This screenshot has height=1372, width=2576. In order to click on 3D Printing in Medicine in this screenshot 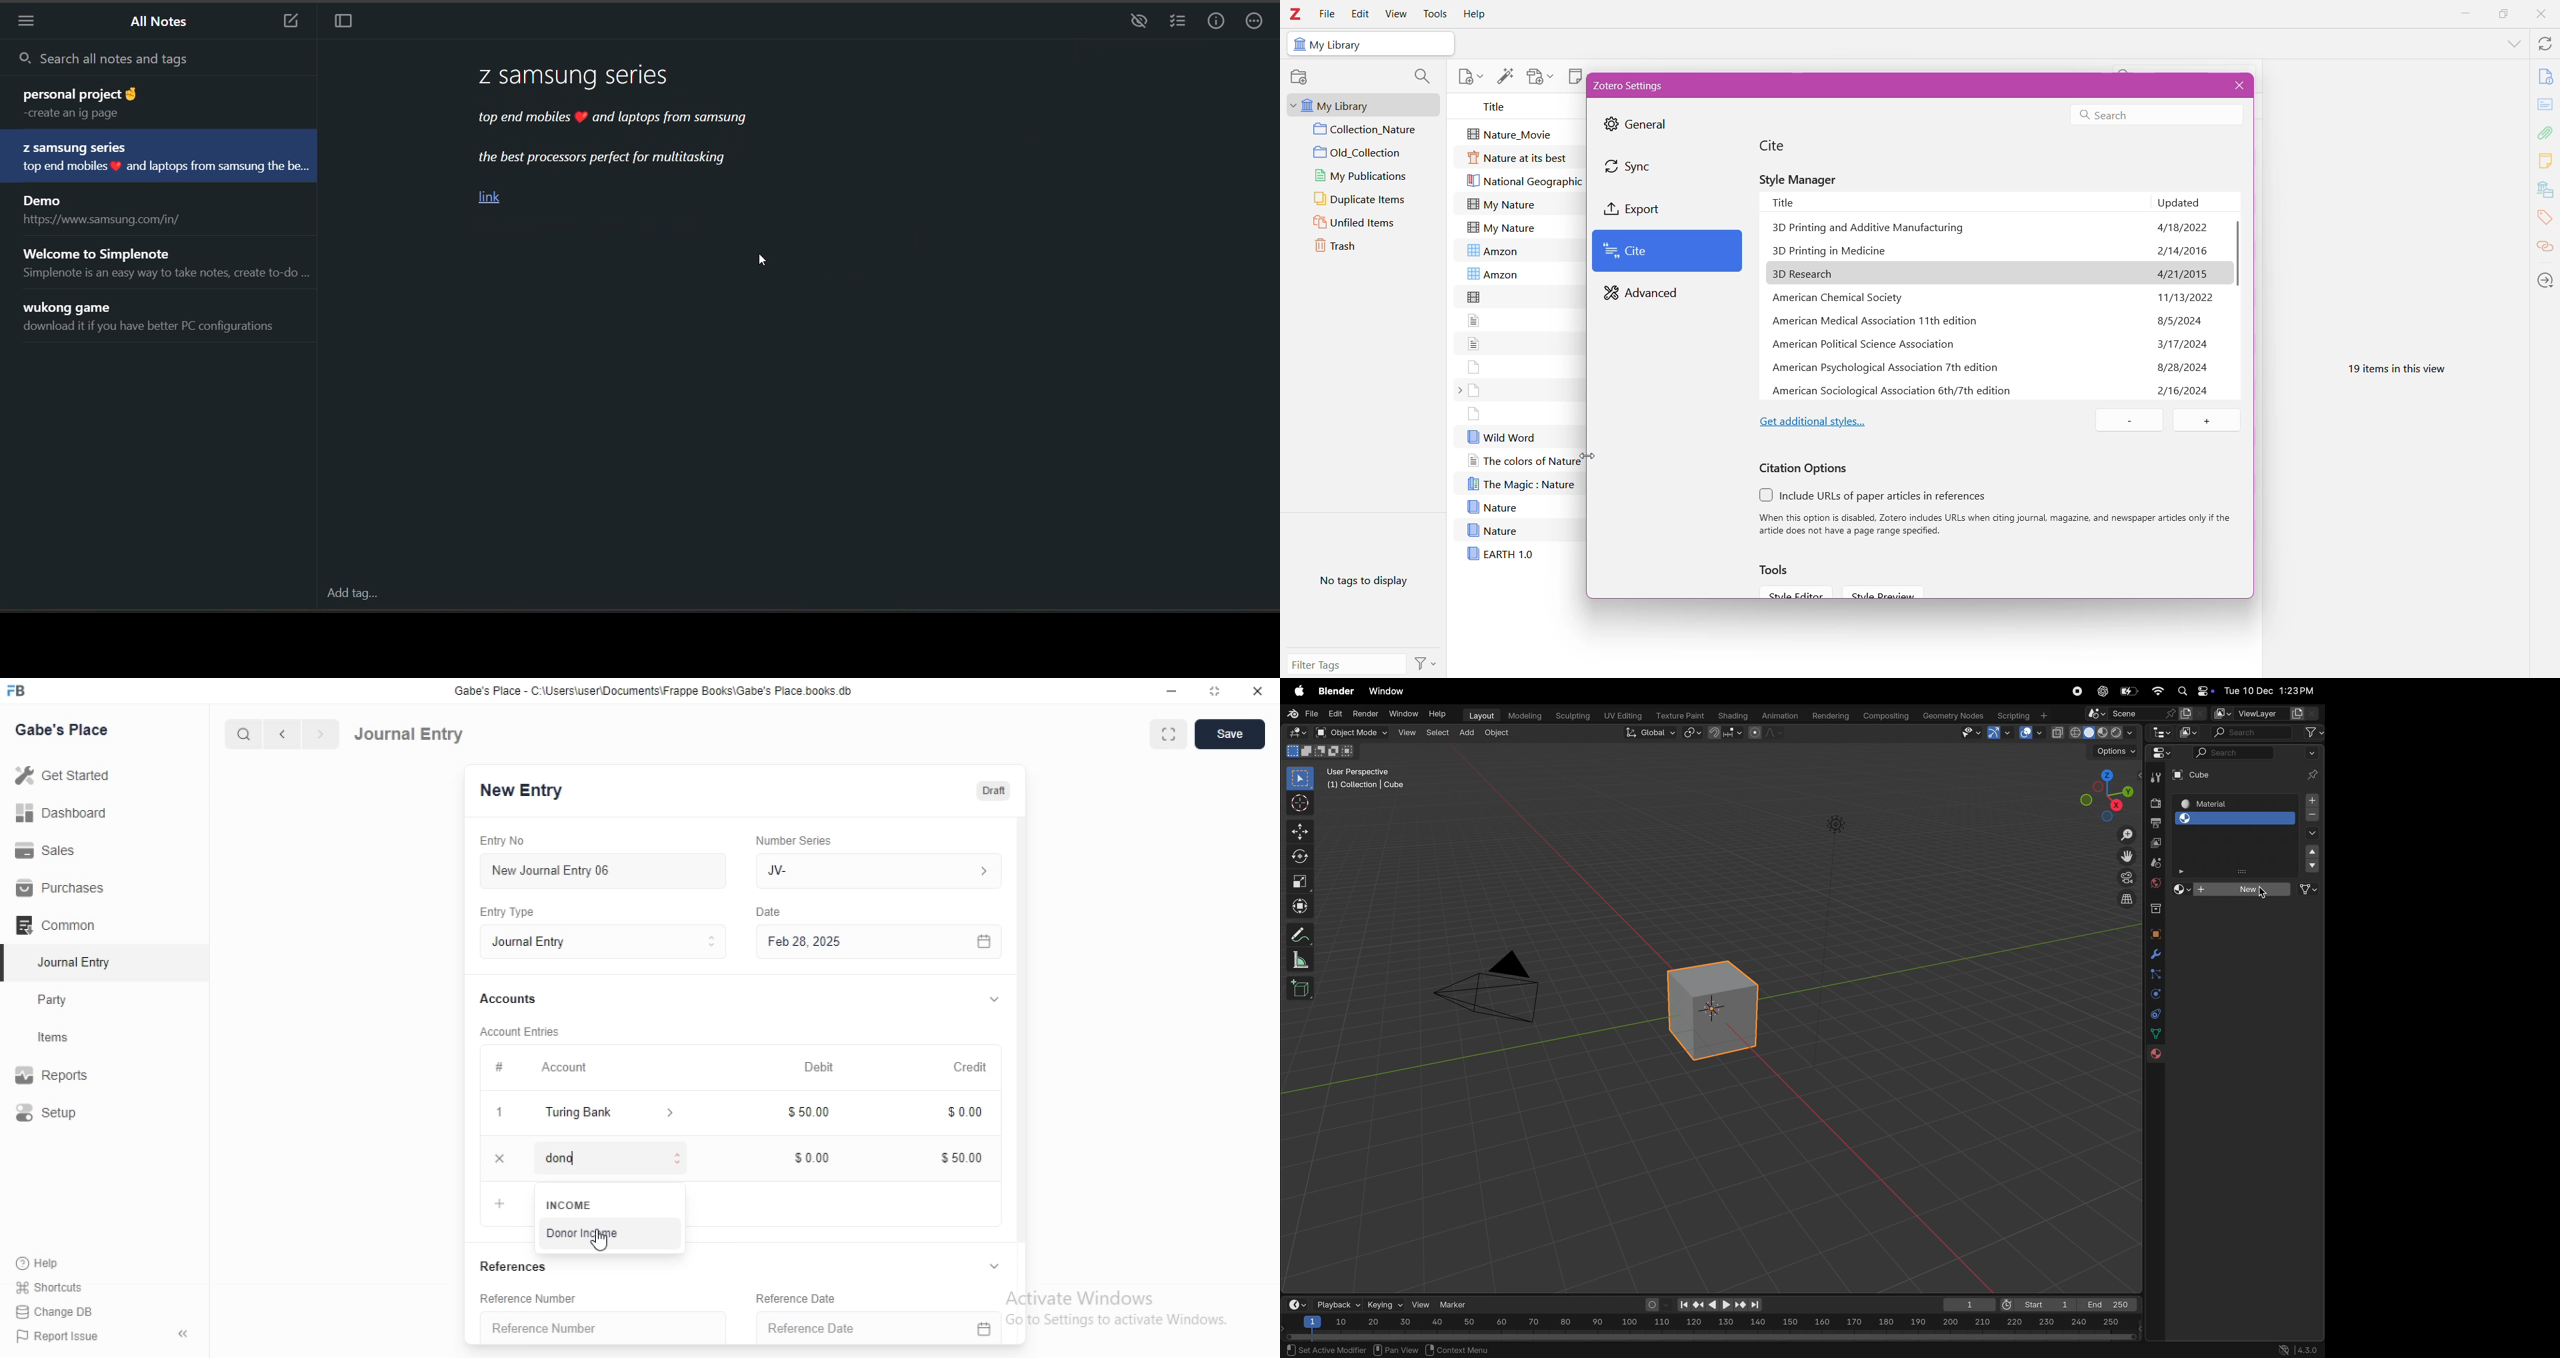, I will do `click(1832, 251)`.